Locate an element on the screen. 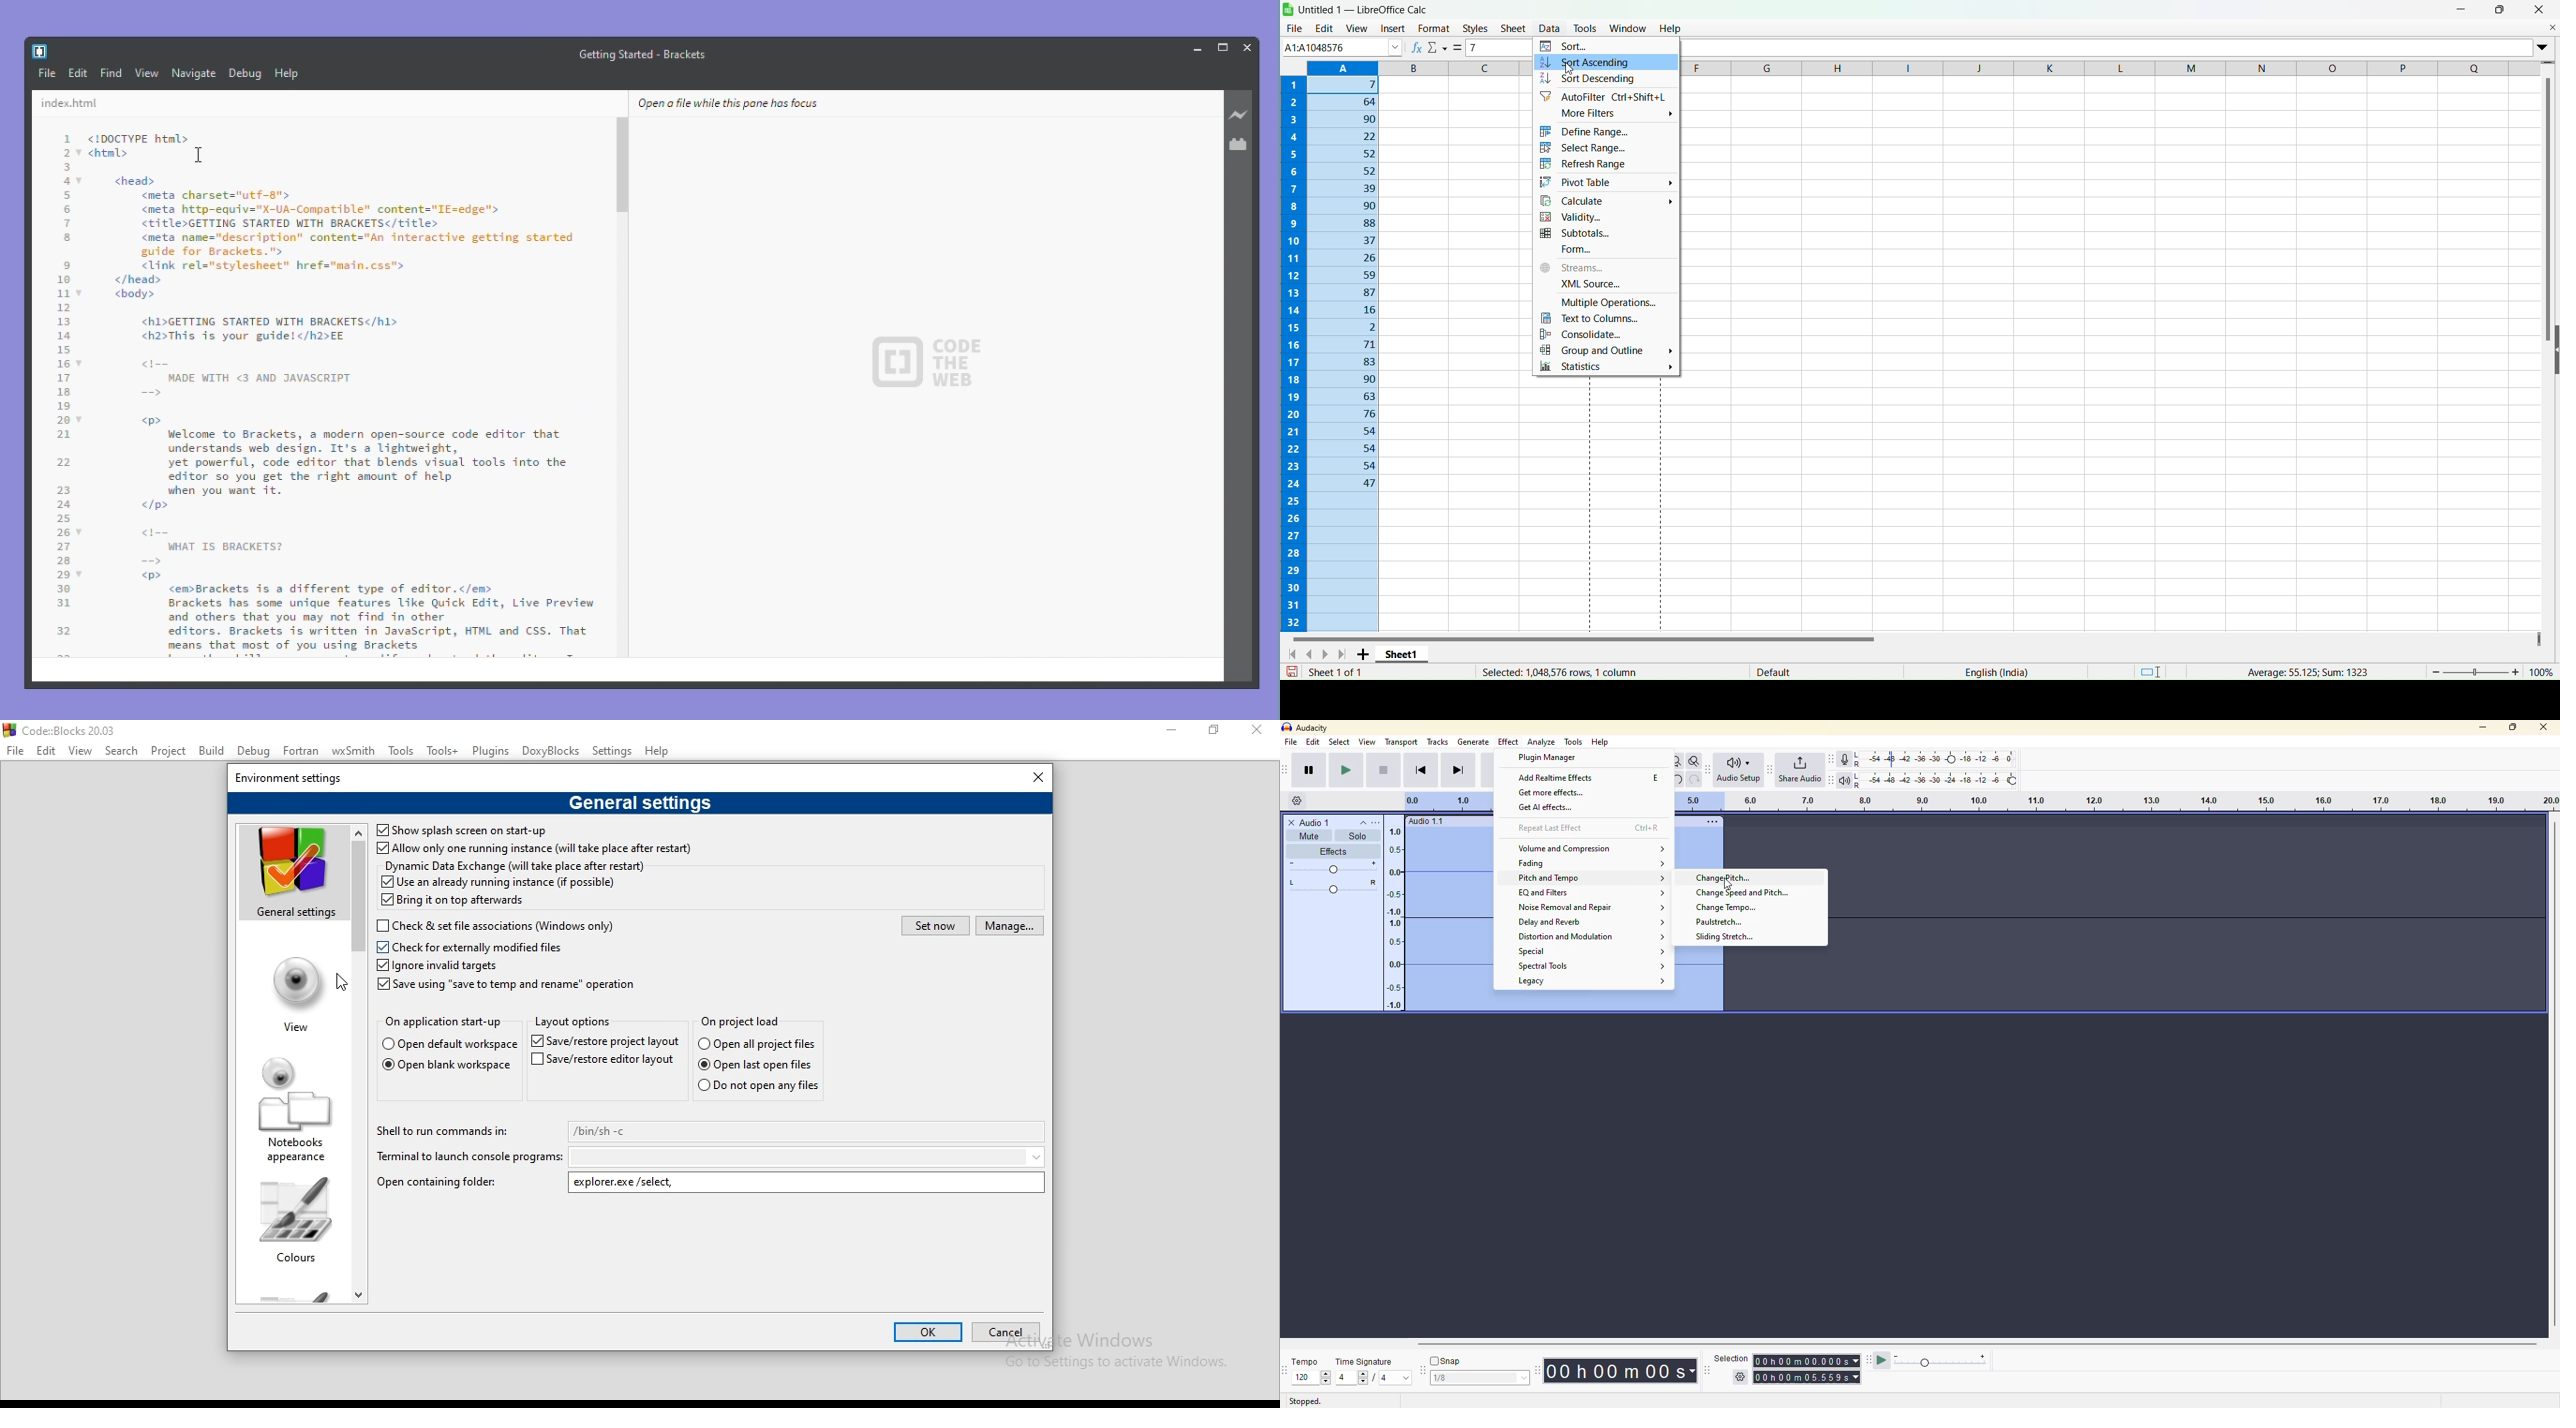  stop is located at coordinates (1382, 770).